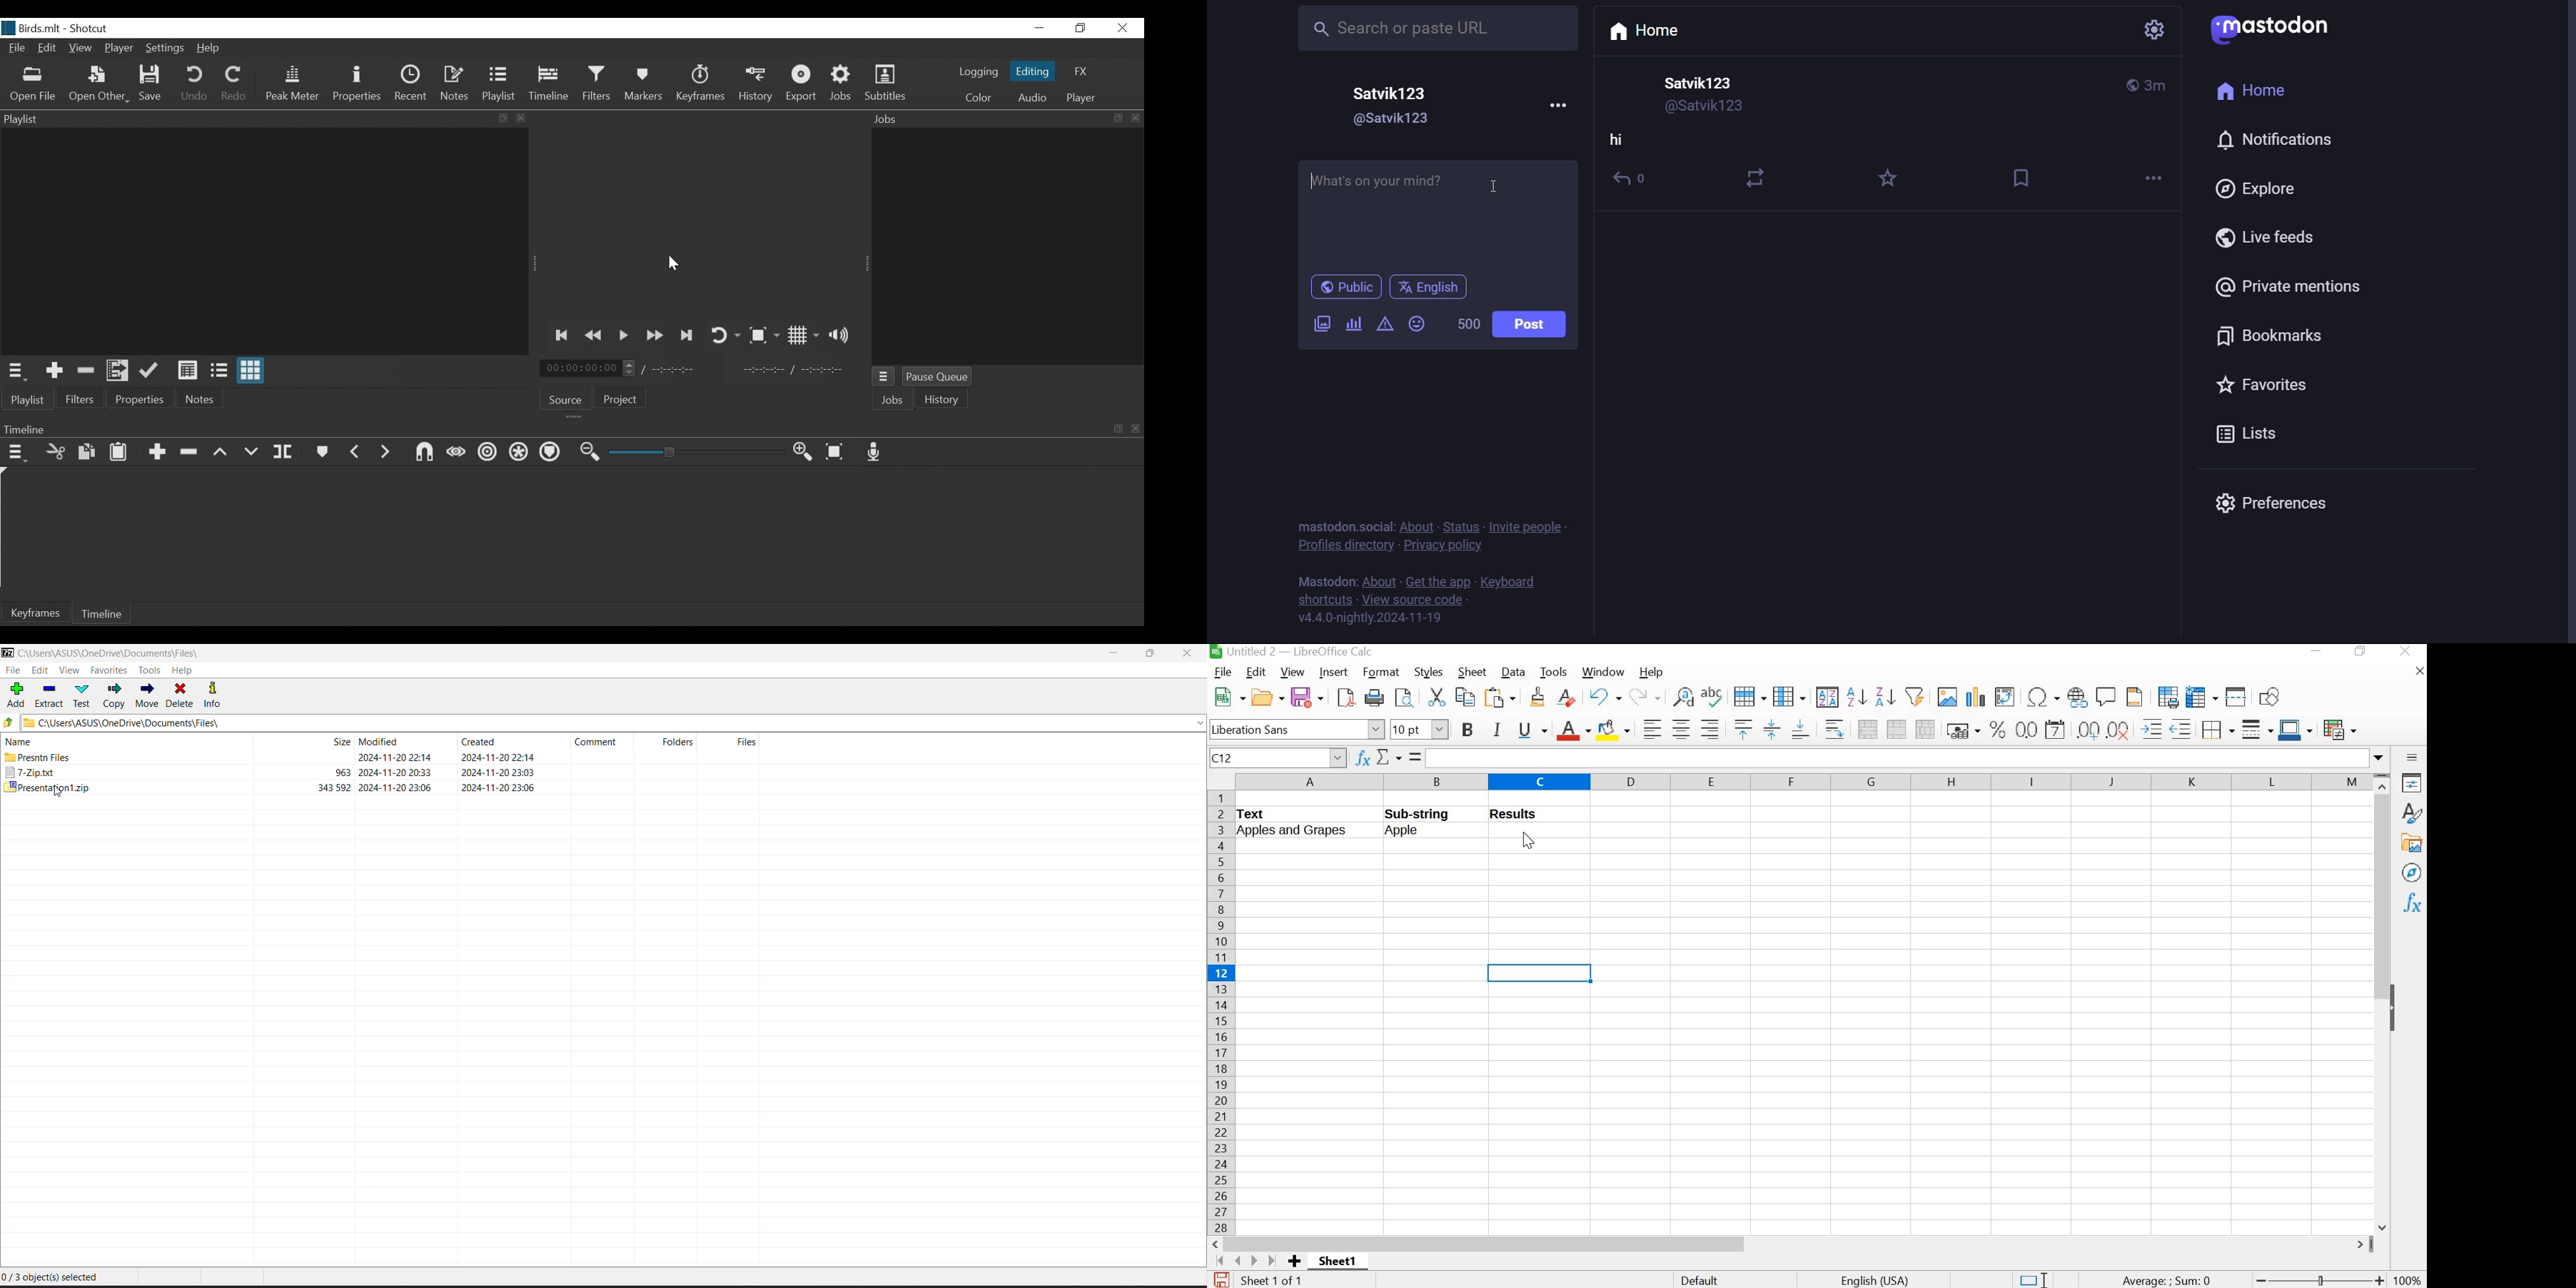  I want to click on cursor location, so click(1528, 841).